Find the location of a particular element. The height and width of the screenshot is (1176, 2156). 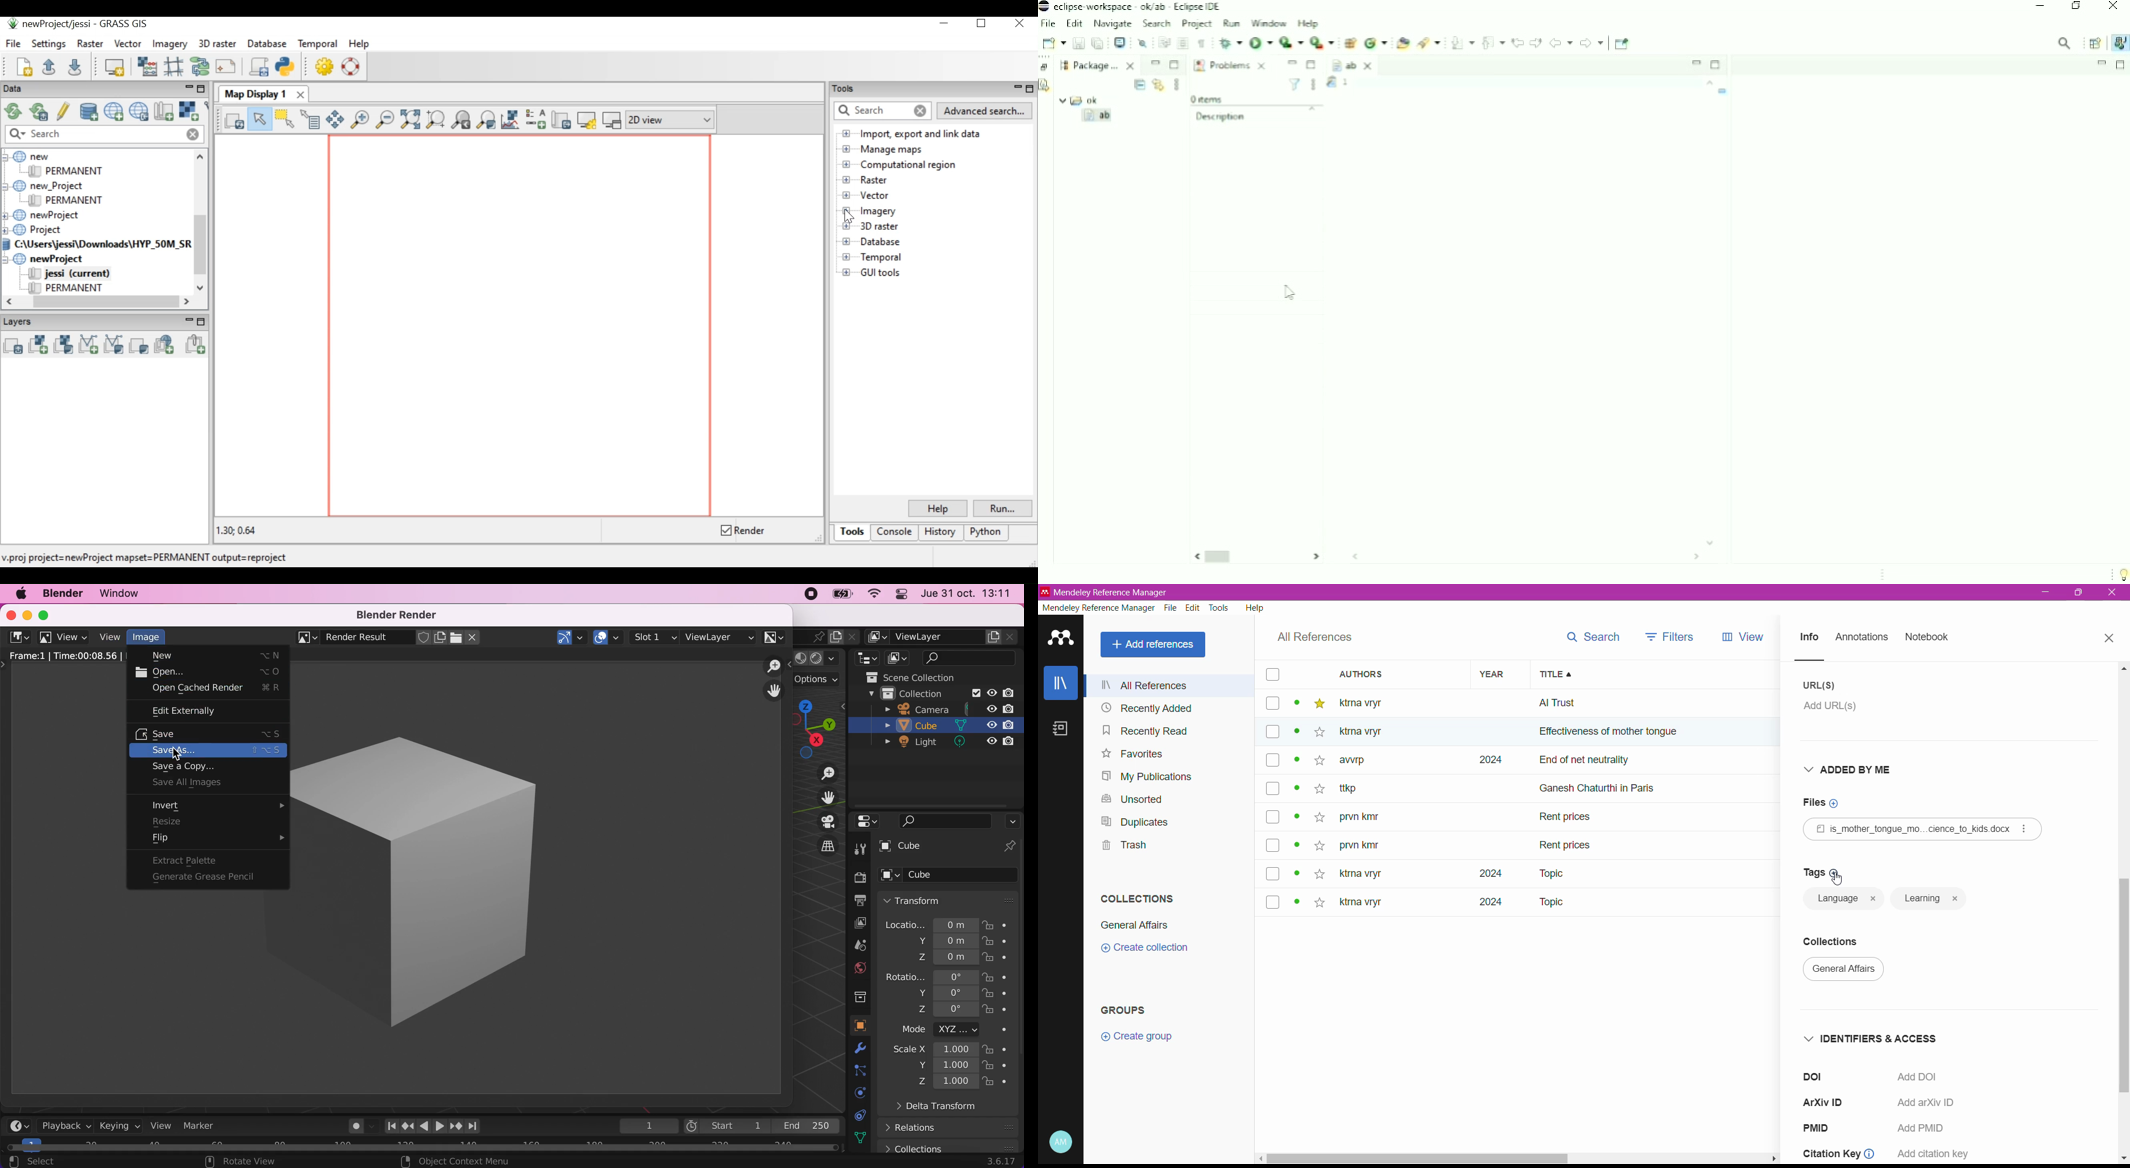

prvn kity is located at coordinates (1359, 847).